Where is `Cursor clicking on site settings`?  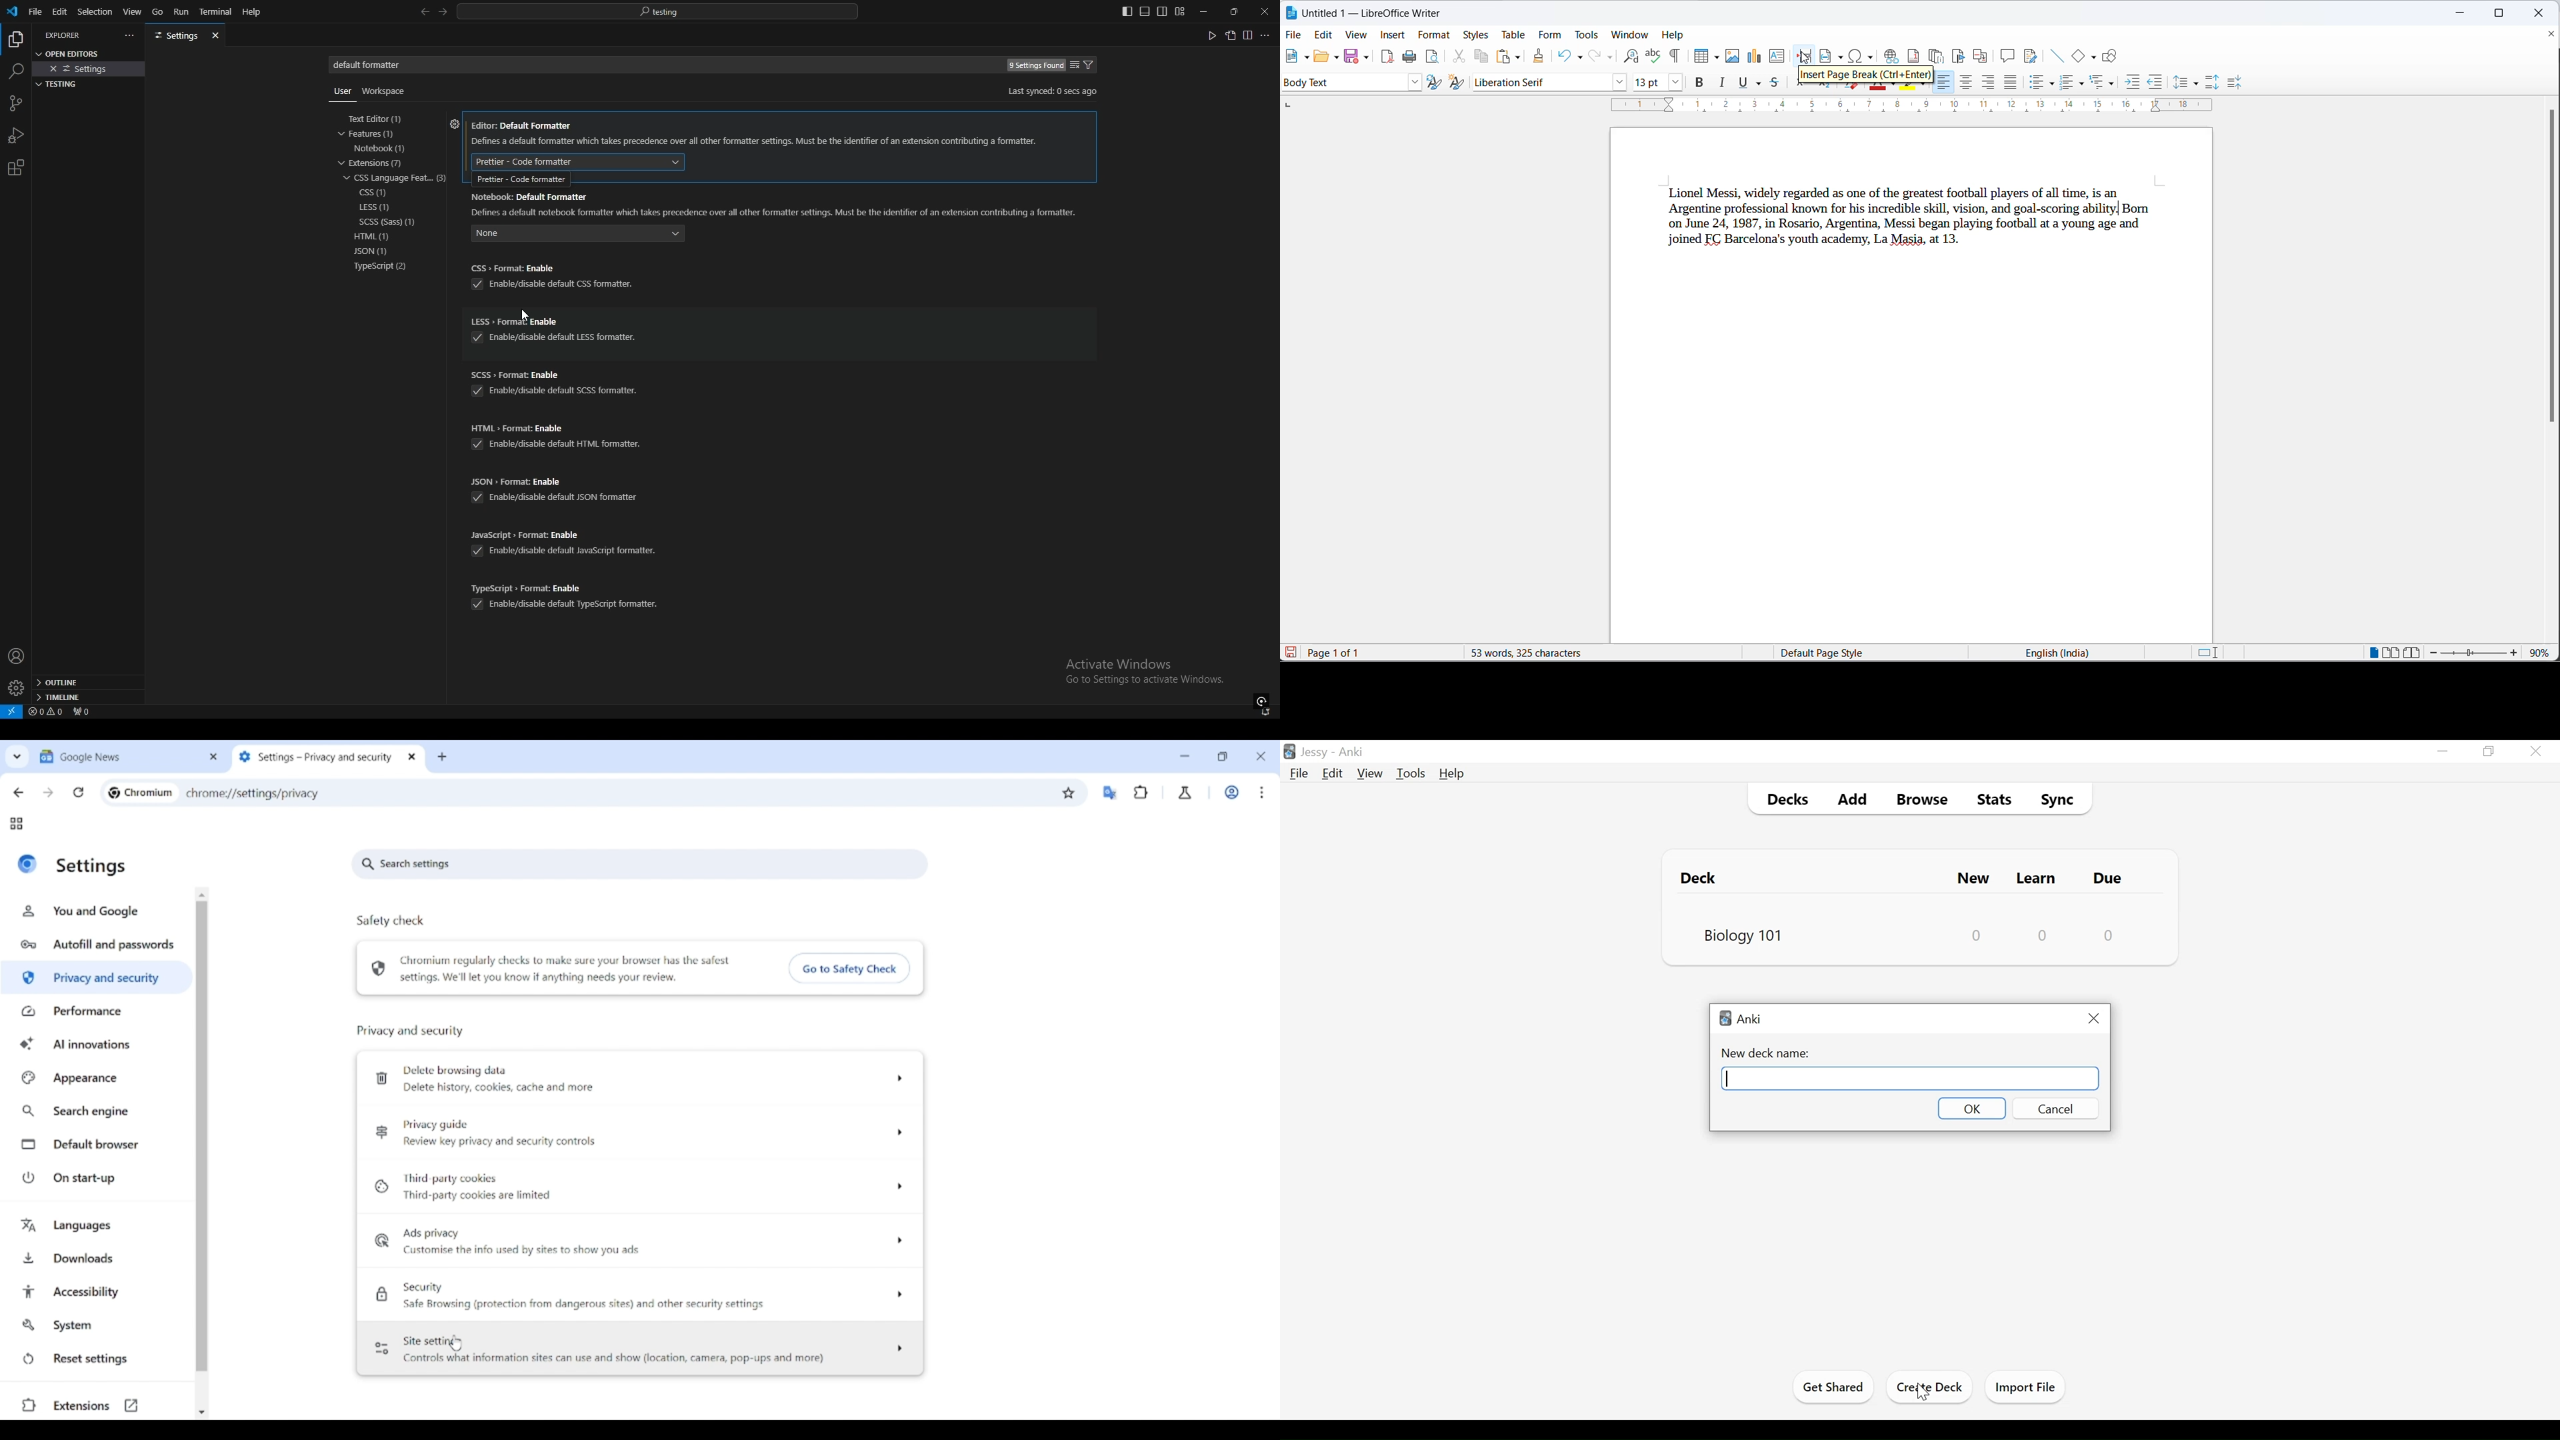
Cursor clicking on site settings is located at coordinates (456, 1343).